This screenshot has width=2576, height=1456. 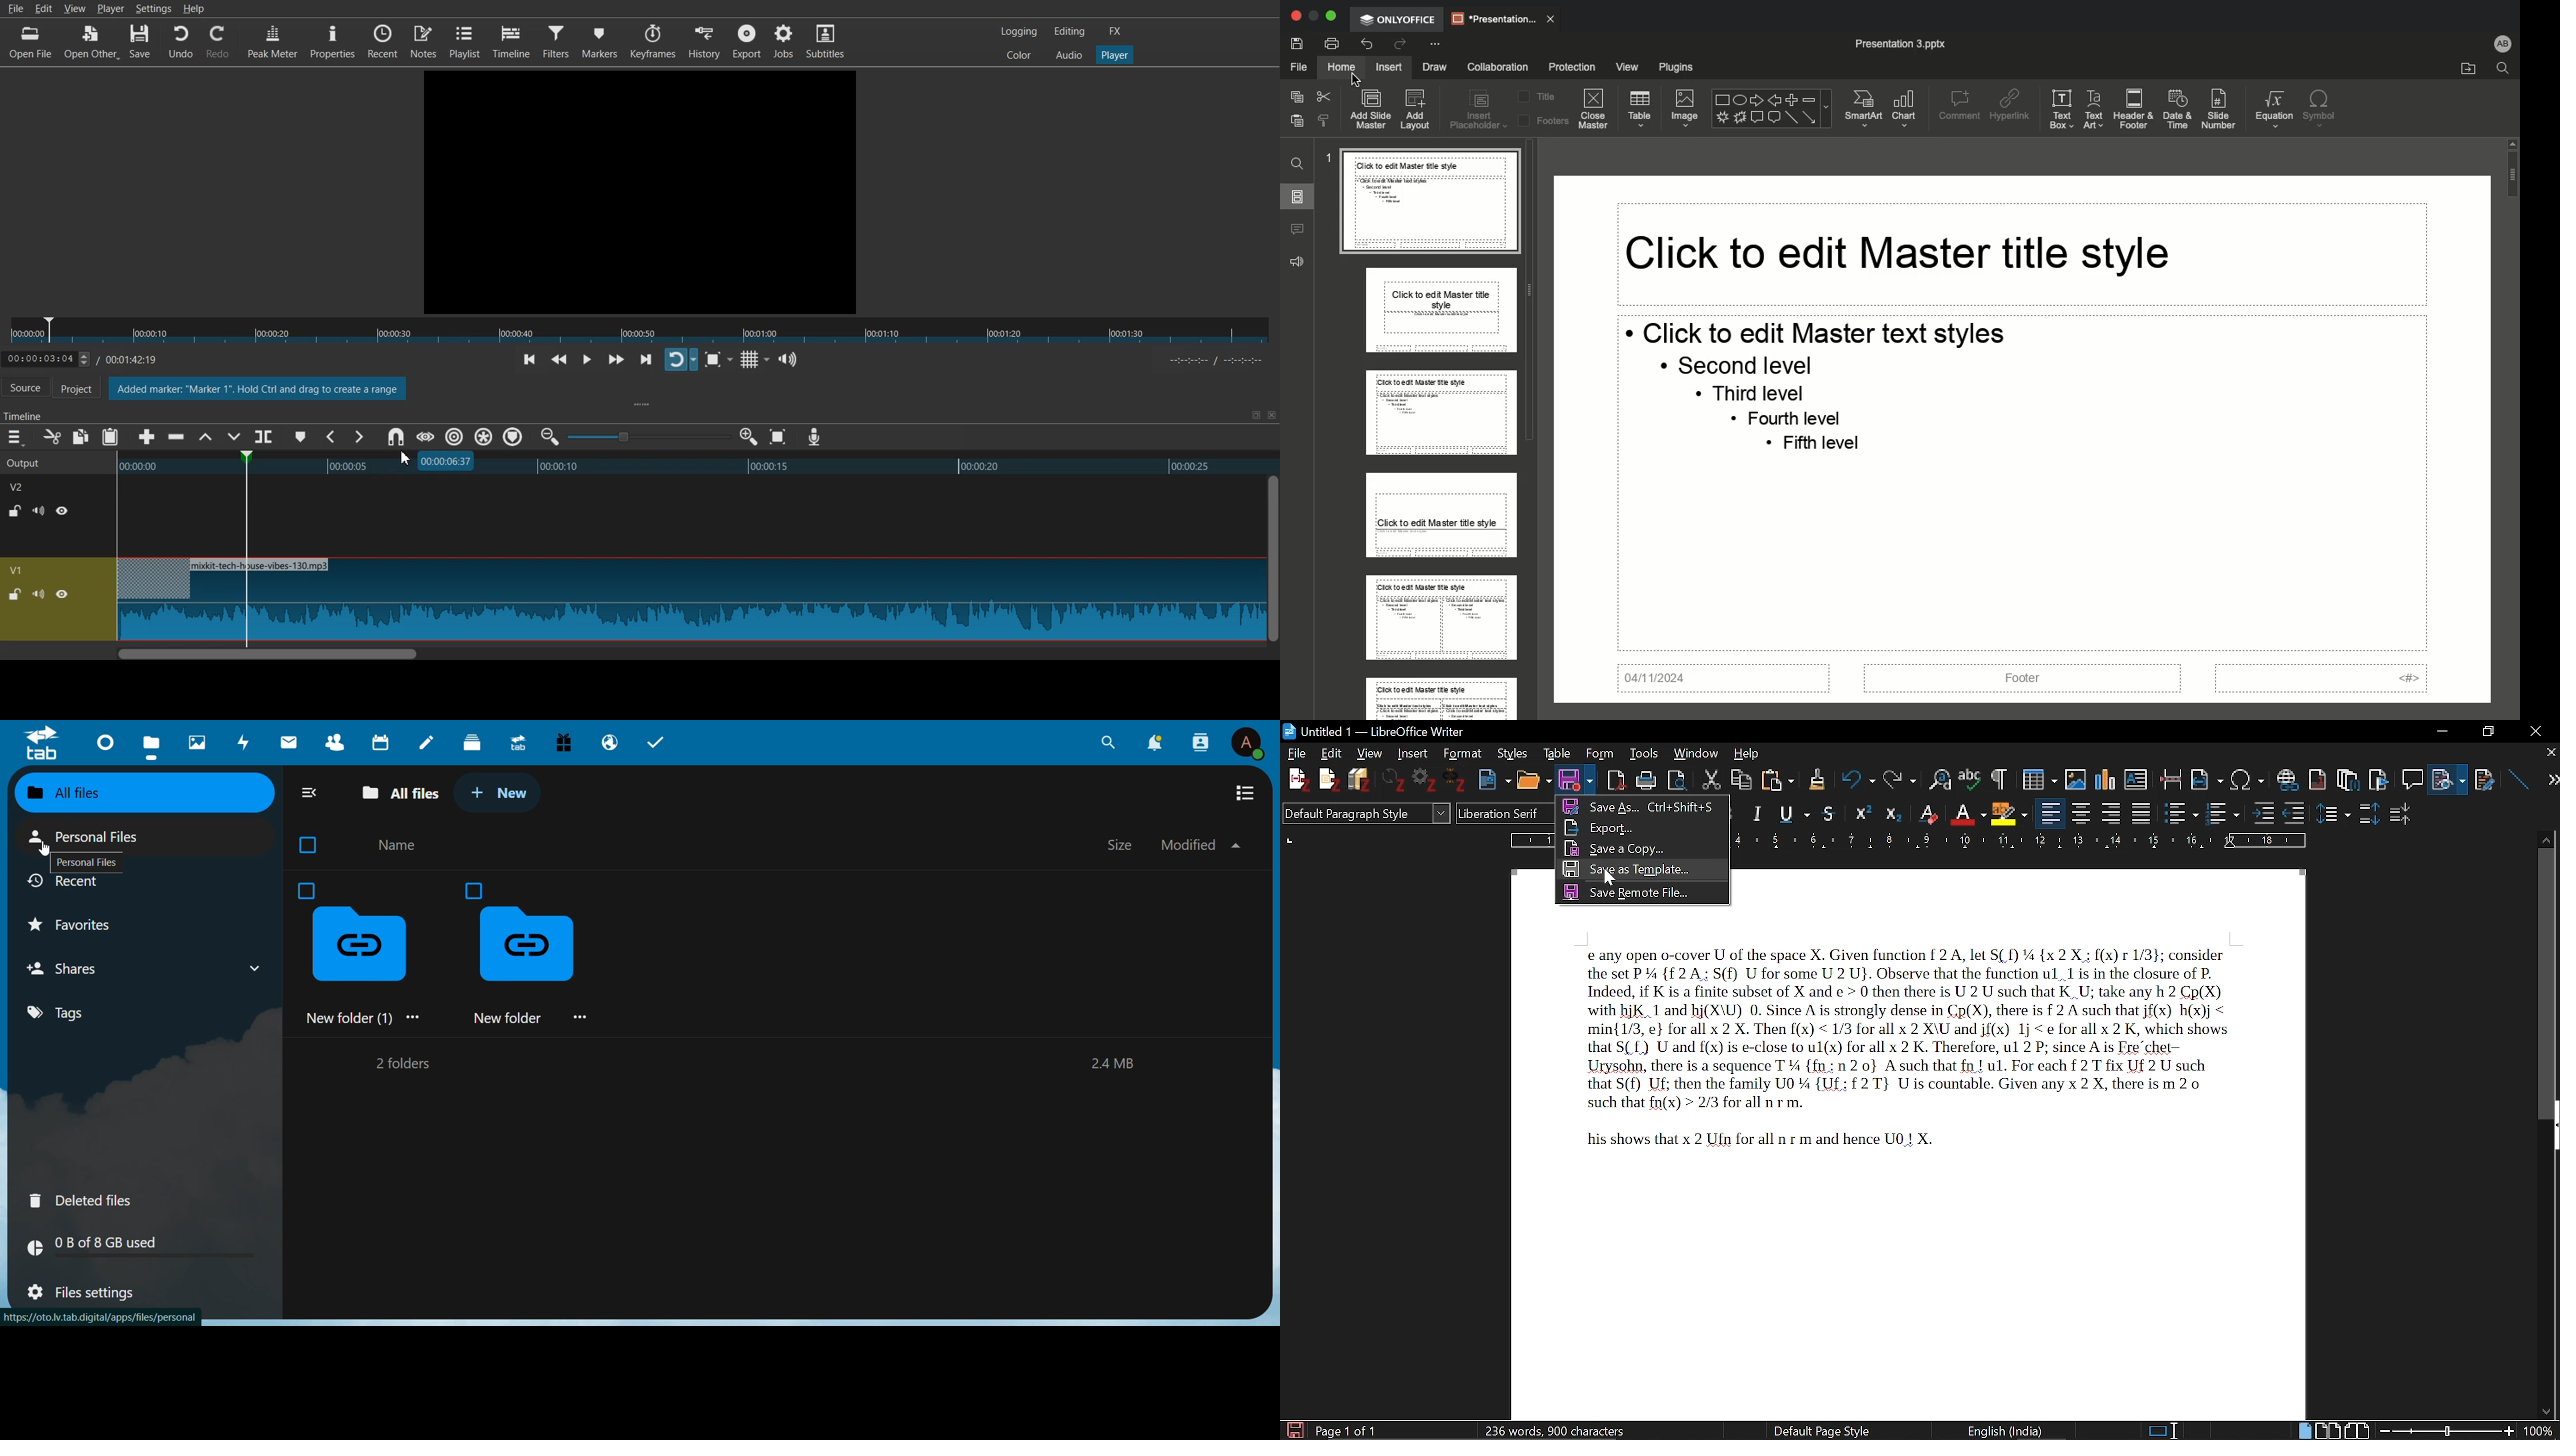 I want to click on Insert diagram, so click(x=2105, y=776).